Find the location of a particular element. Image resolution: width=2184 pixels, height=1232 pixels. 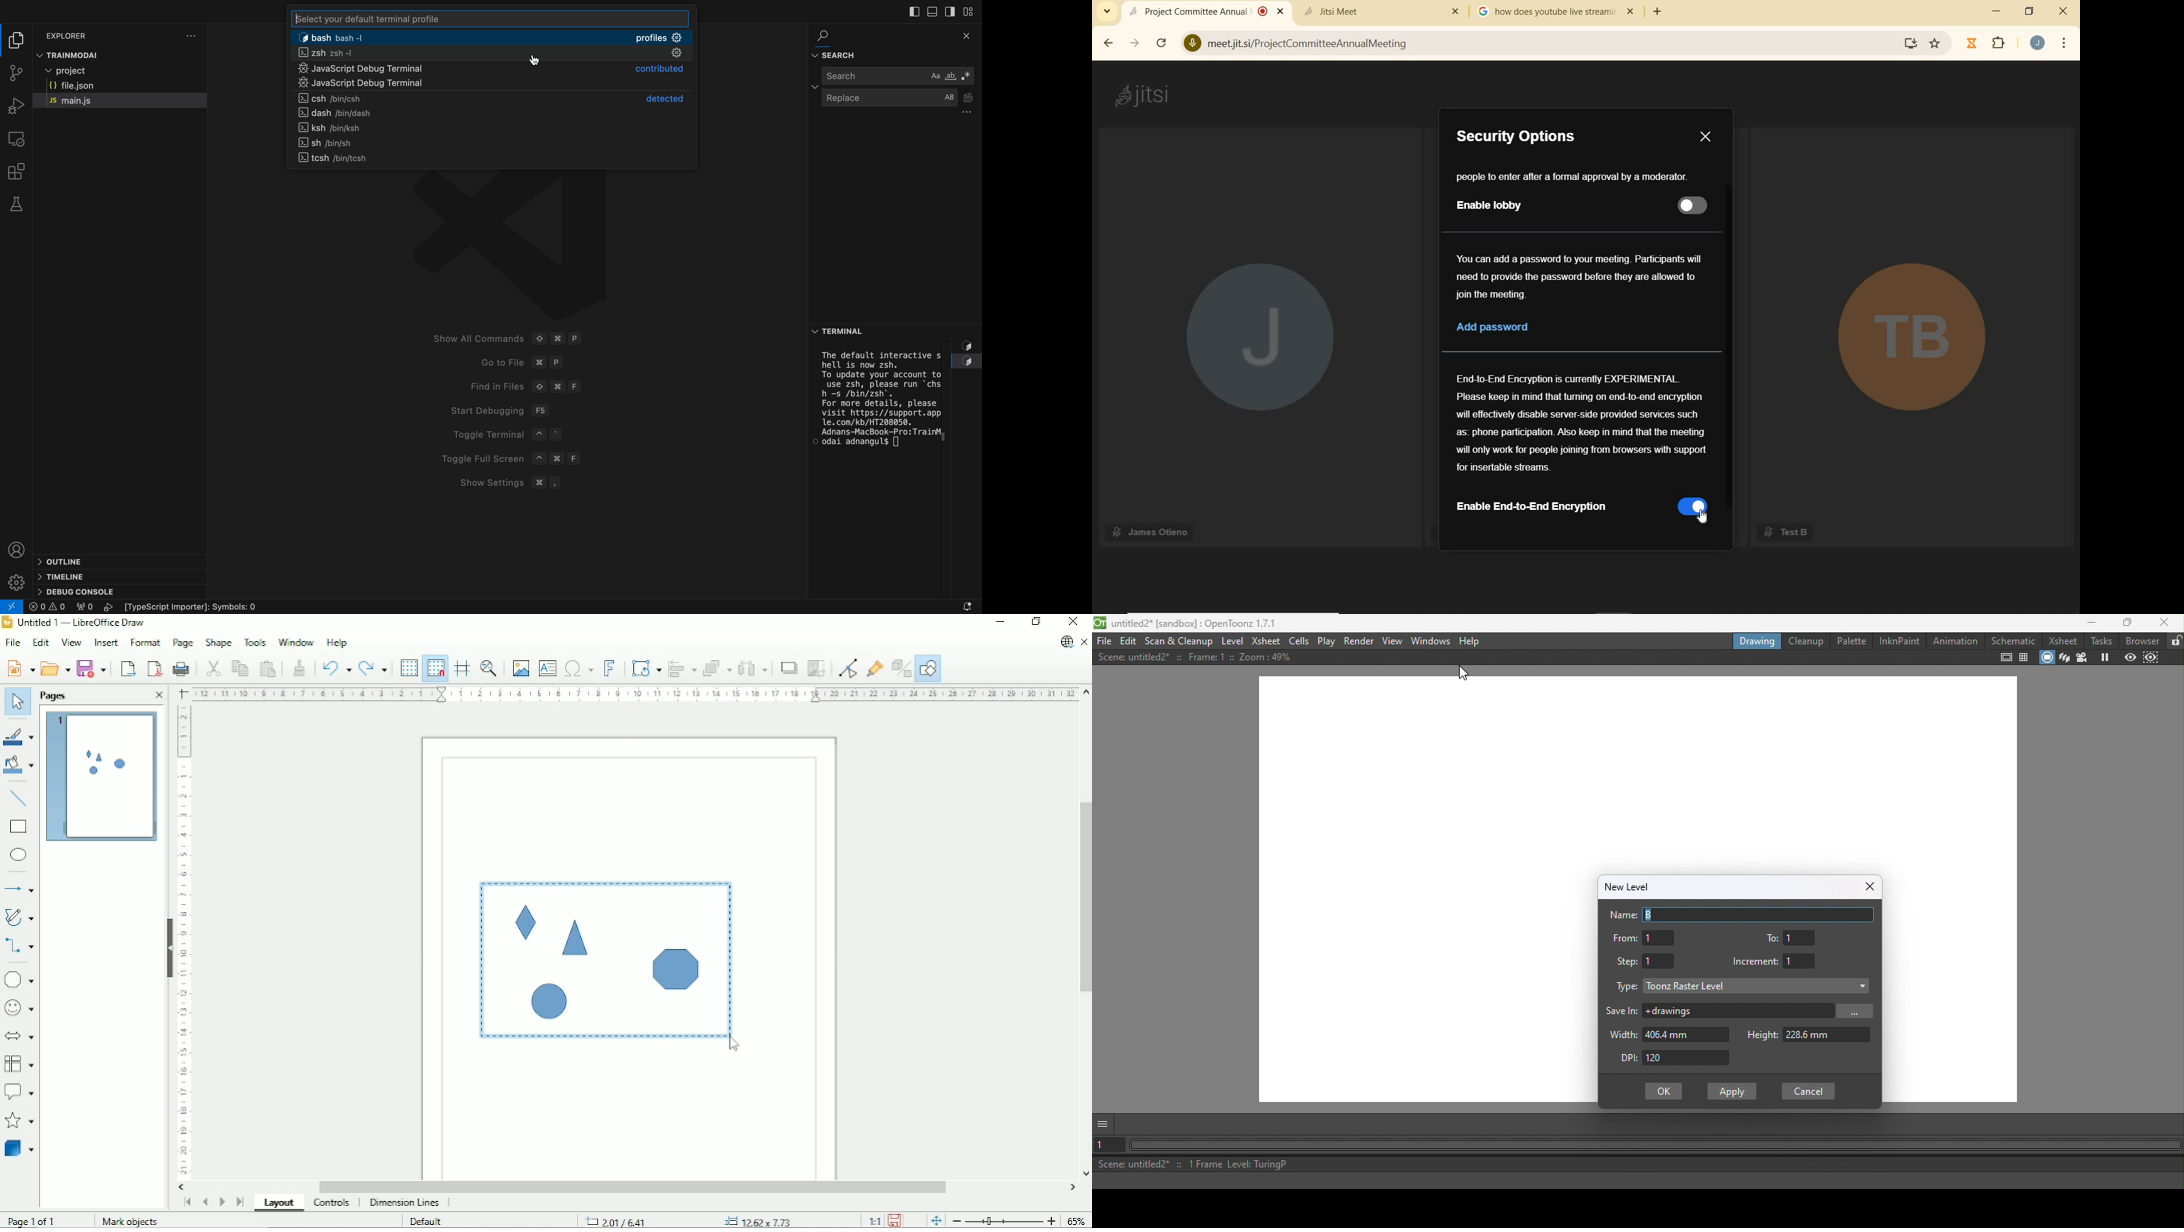

Vertical scale is located at coordinates (182, 942).